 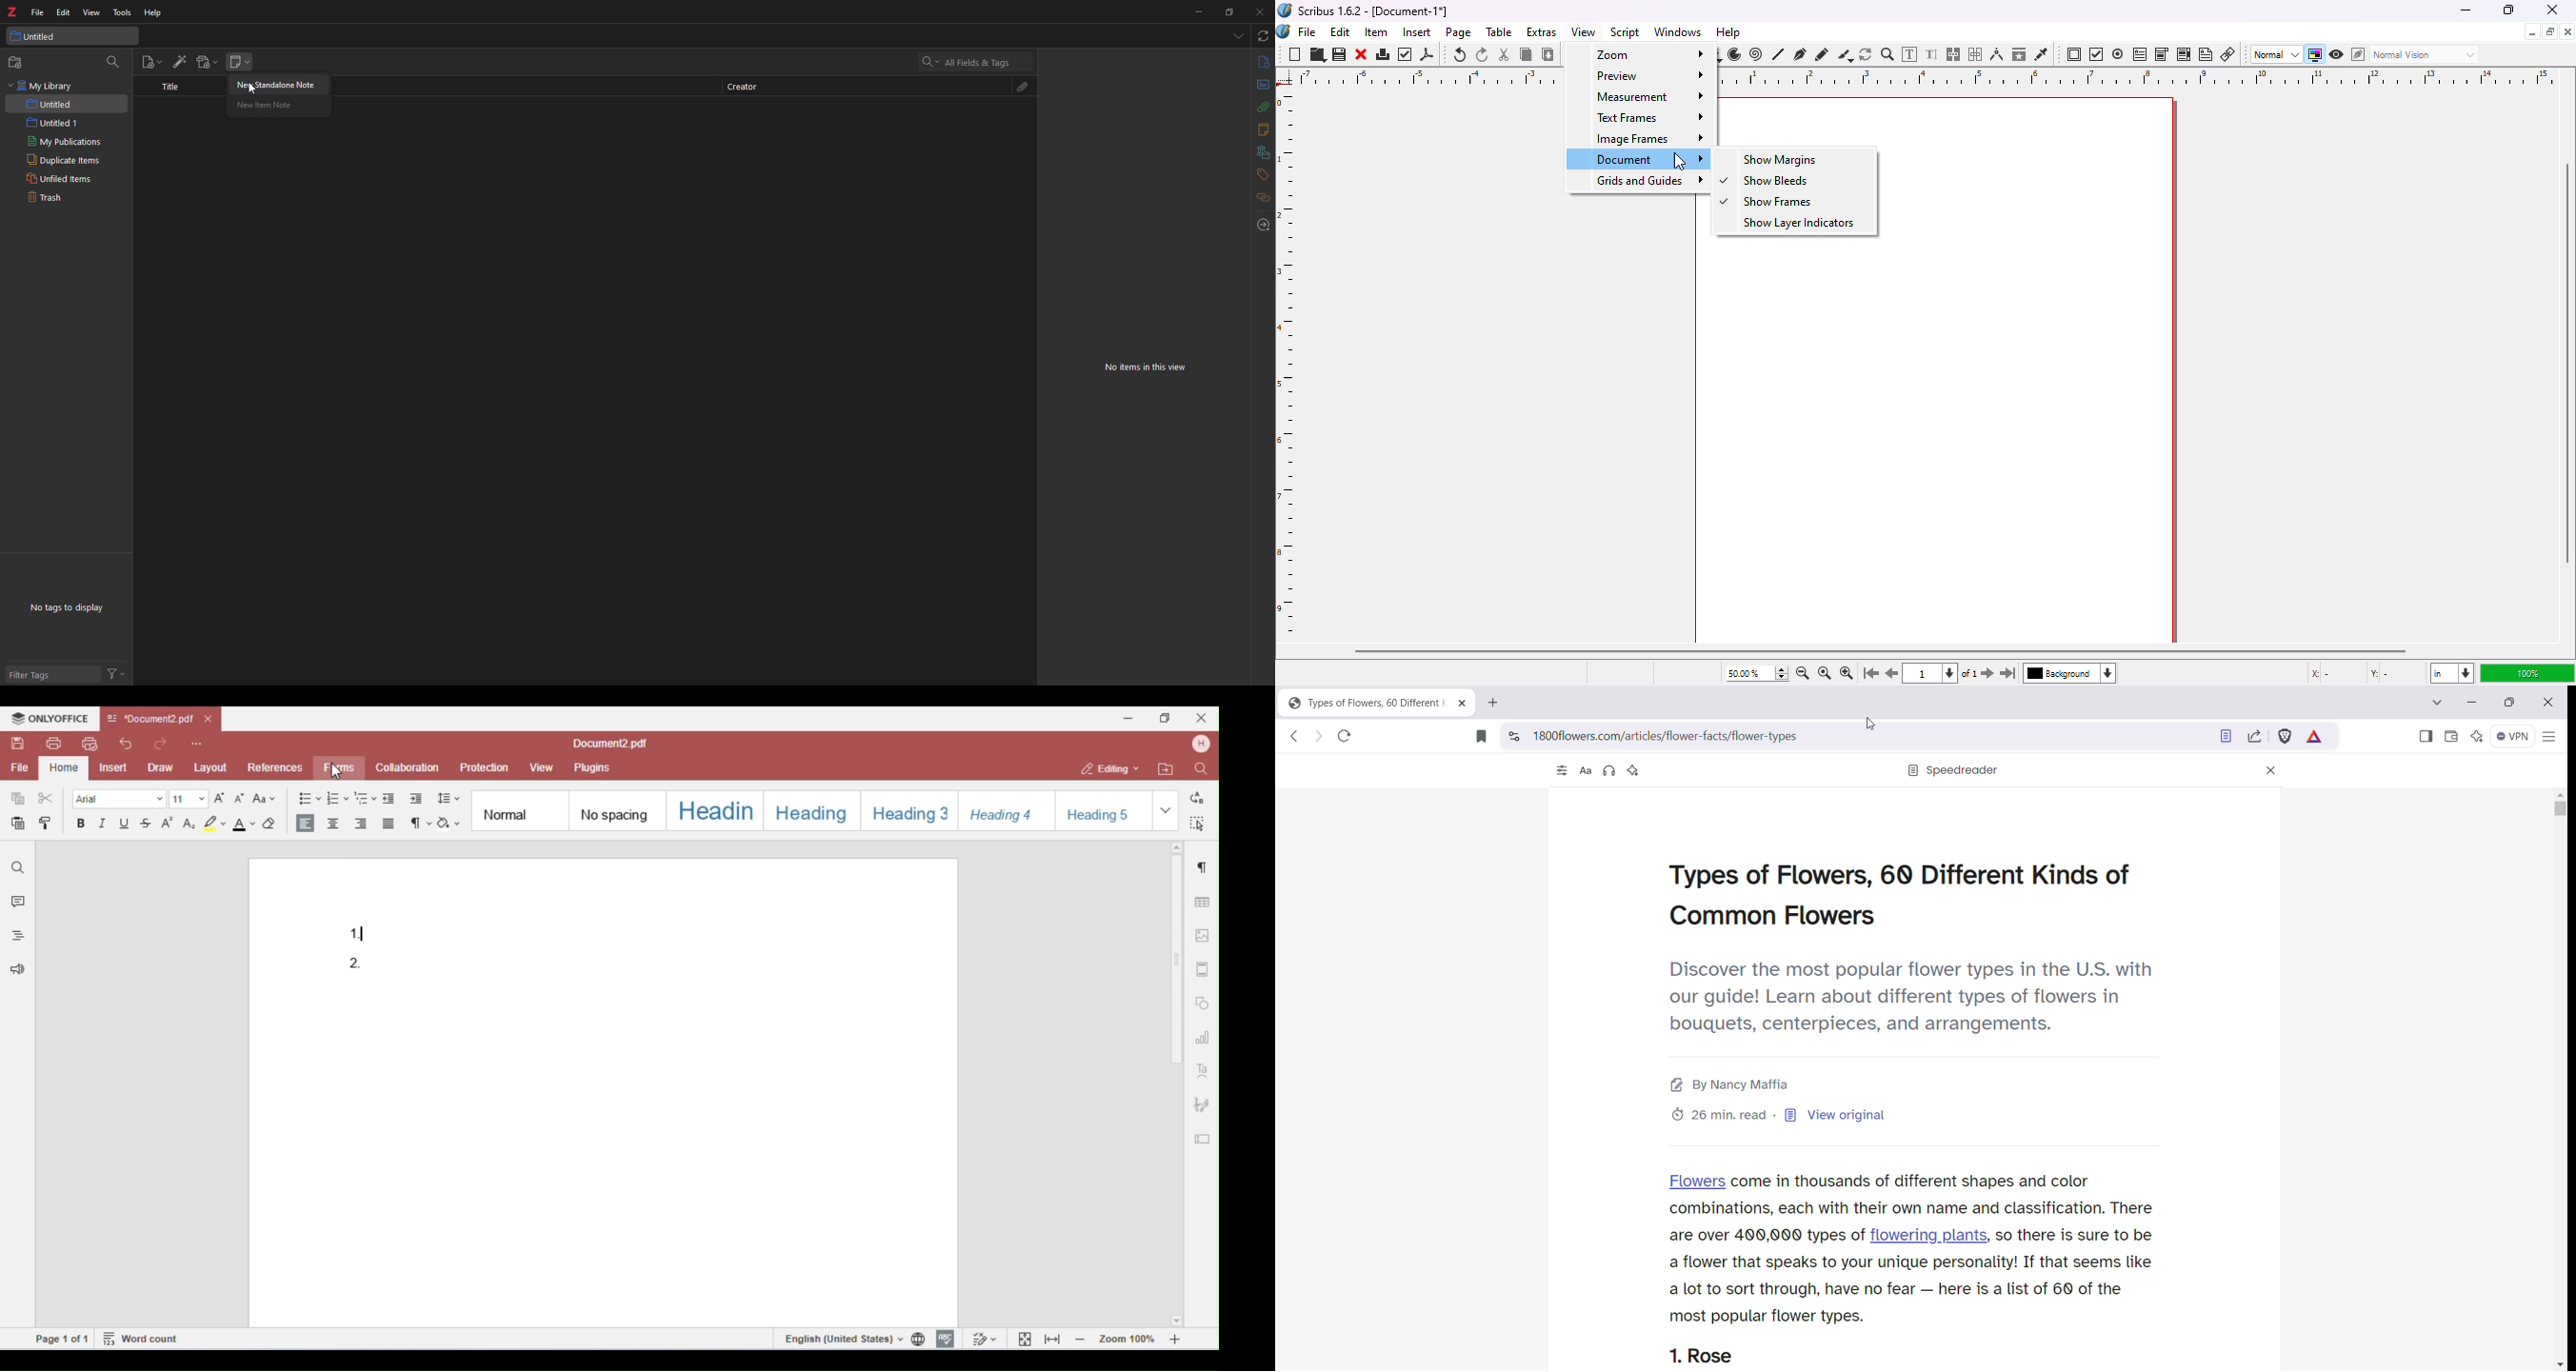 I want to click on go to the previous pagr, so click(x=1893, y=674).